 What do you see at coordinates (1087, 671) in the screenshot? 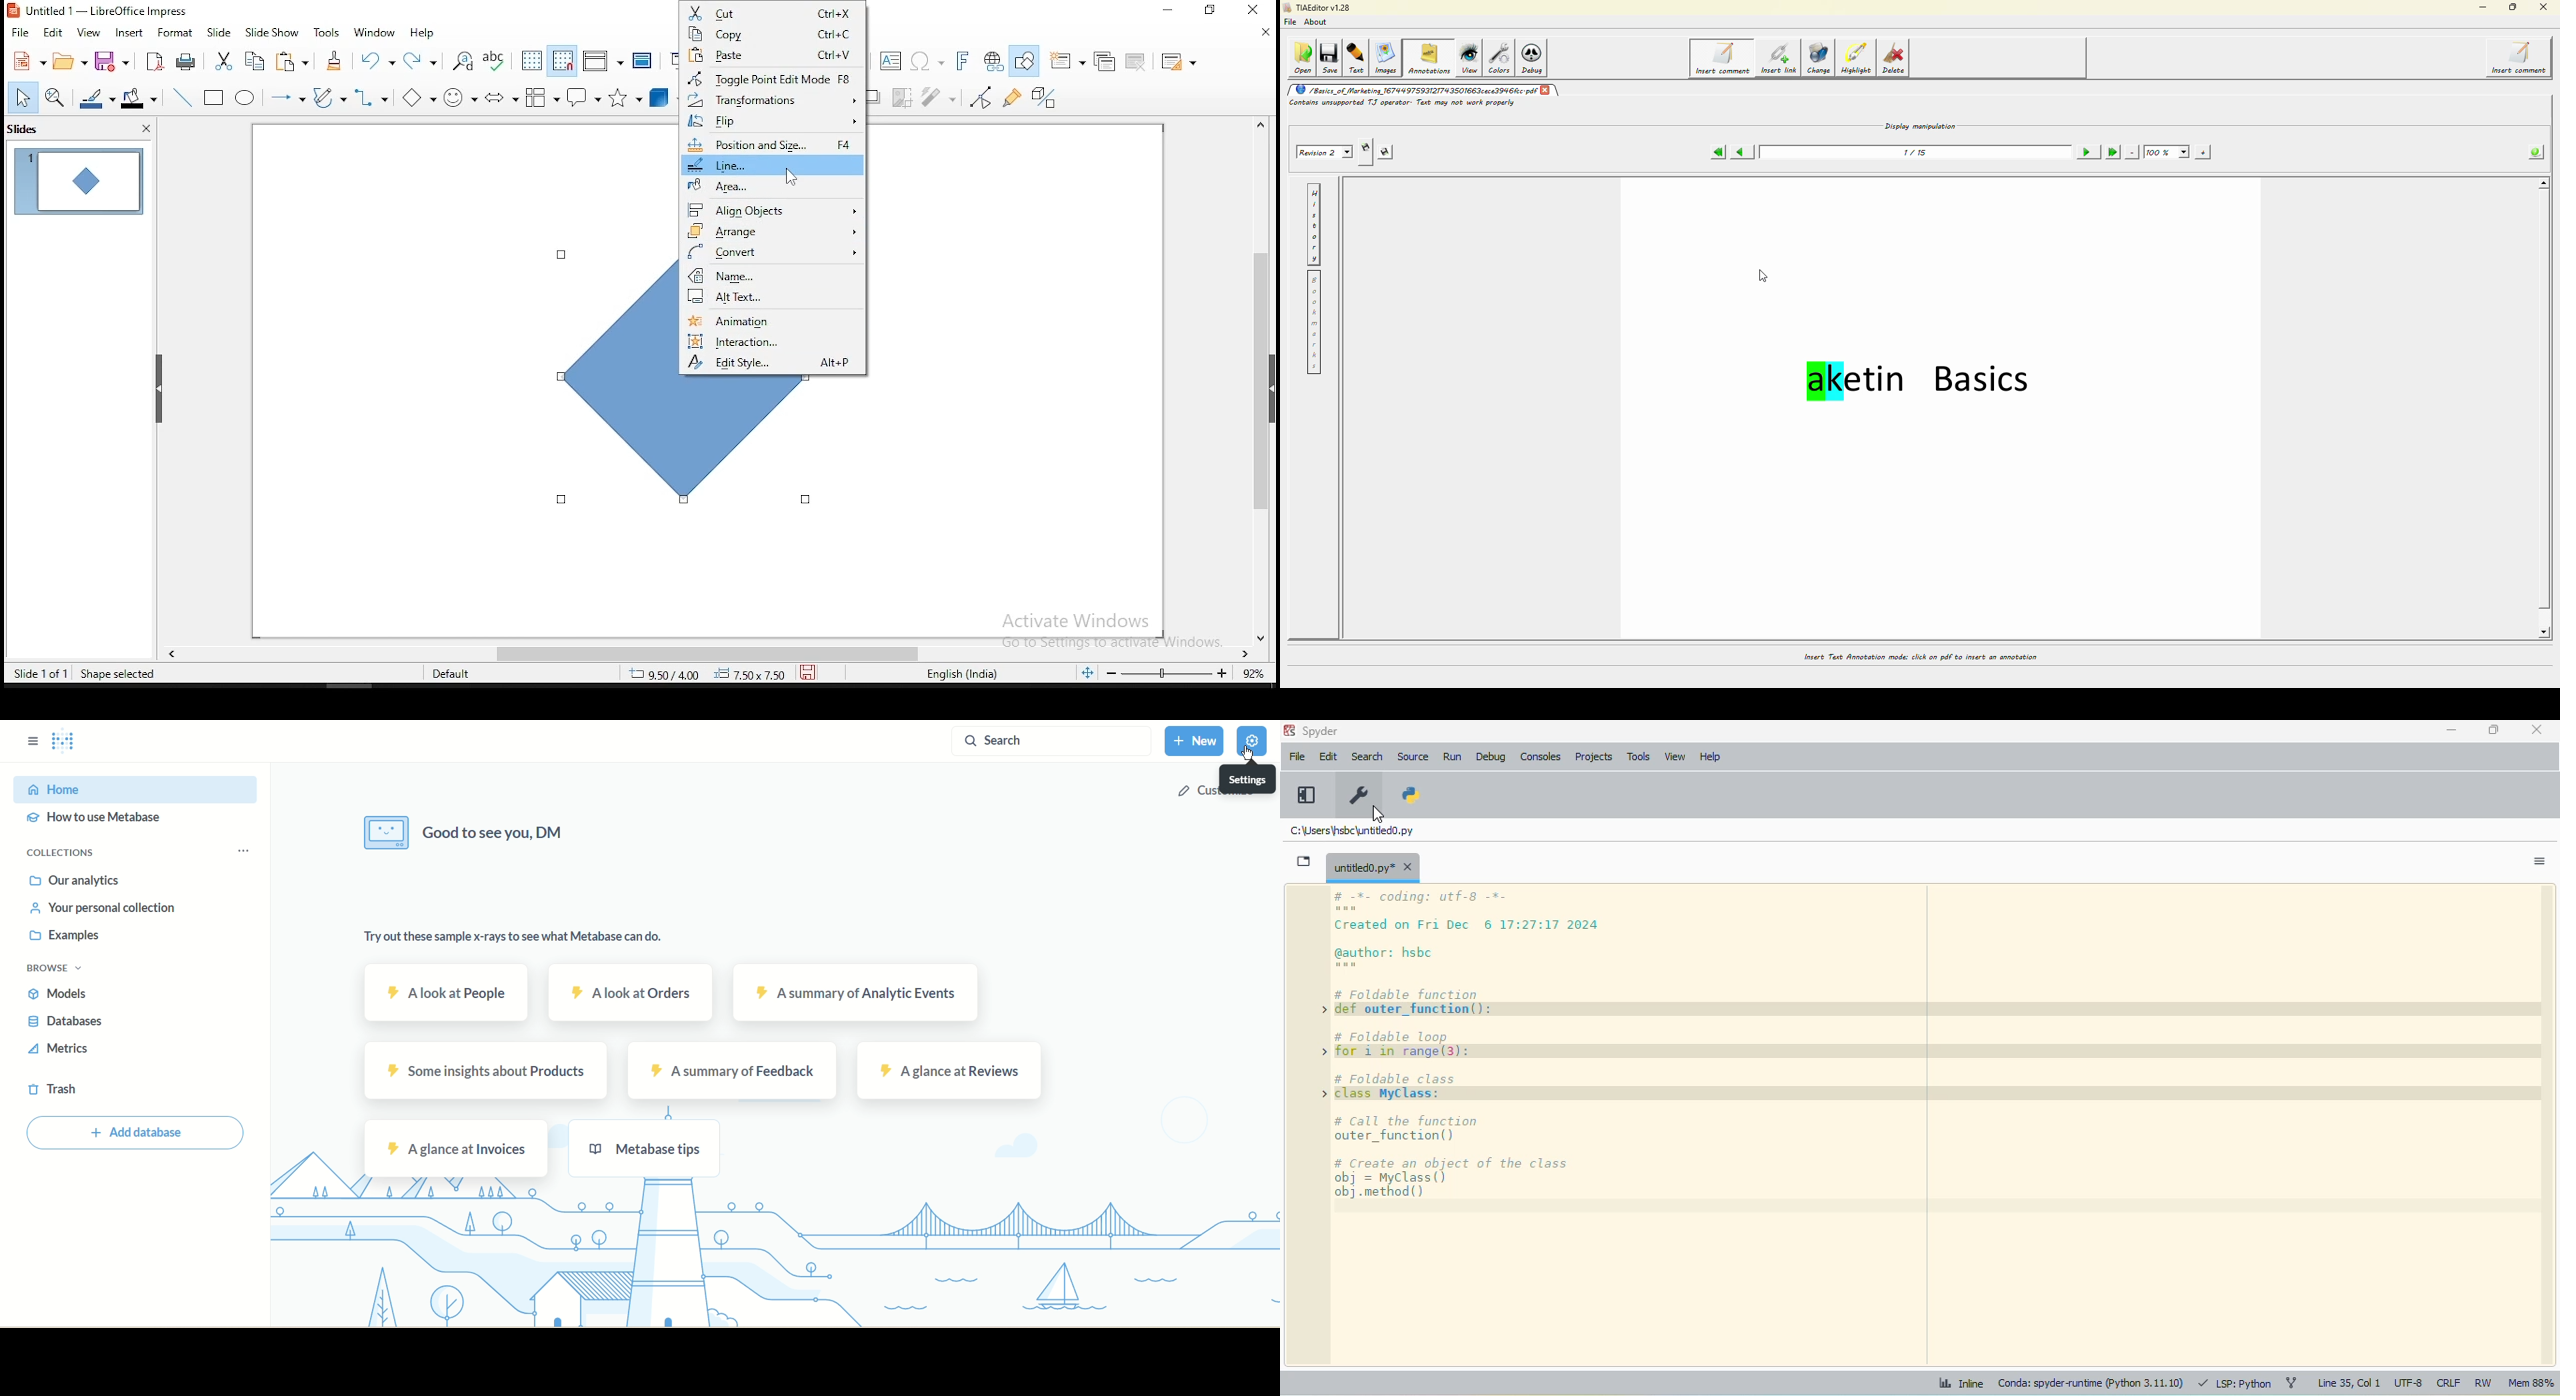
I see `fit slide to current window` at bounding box center [1087, 671].